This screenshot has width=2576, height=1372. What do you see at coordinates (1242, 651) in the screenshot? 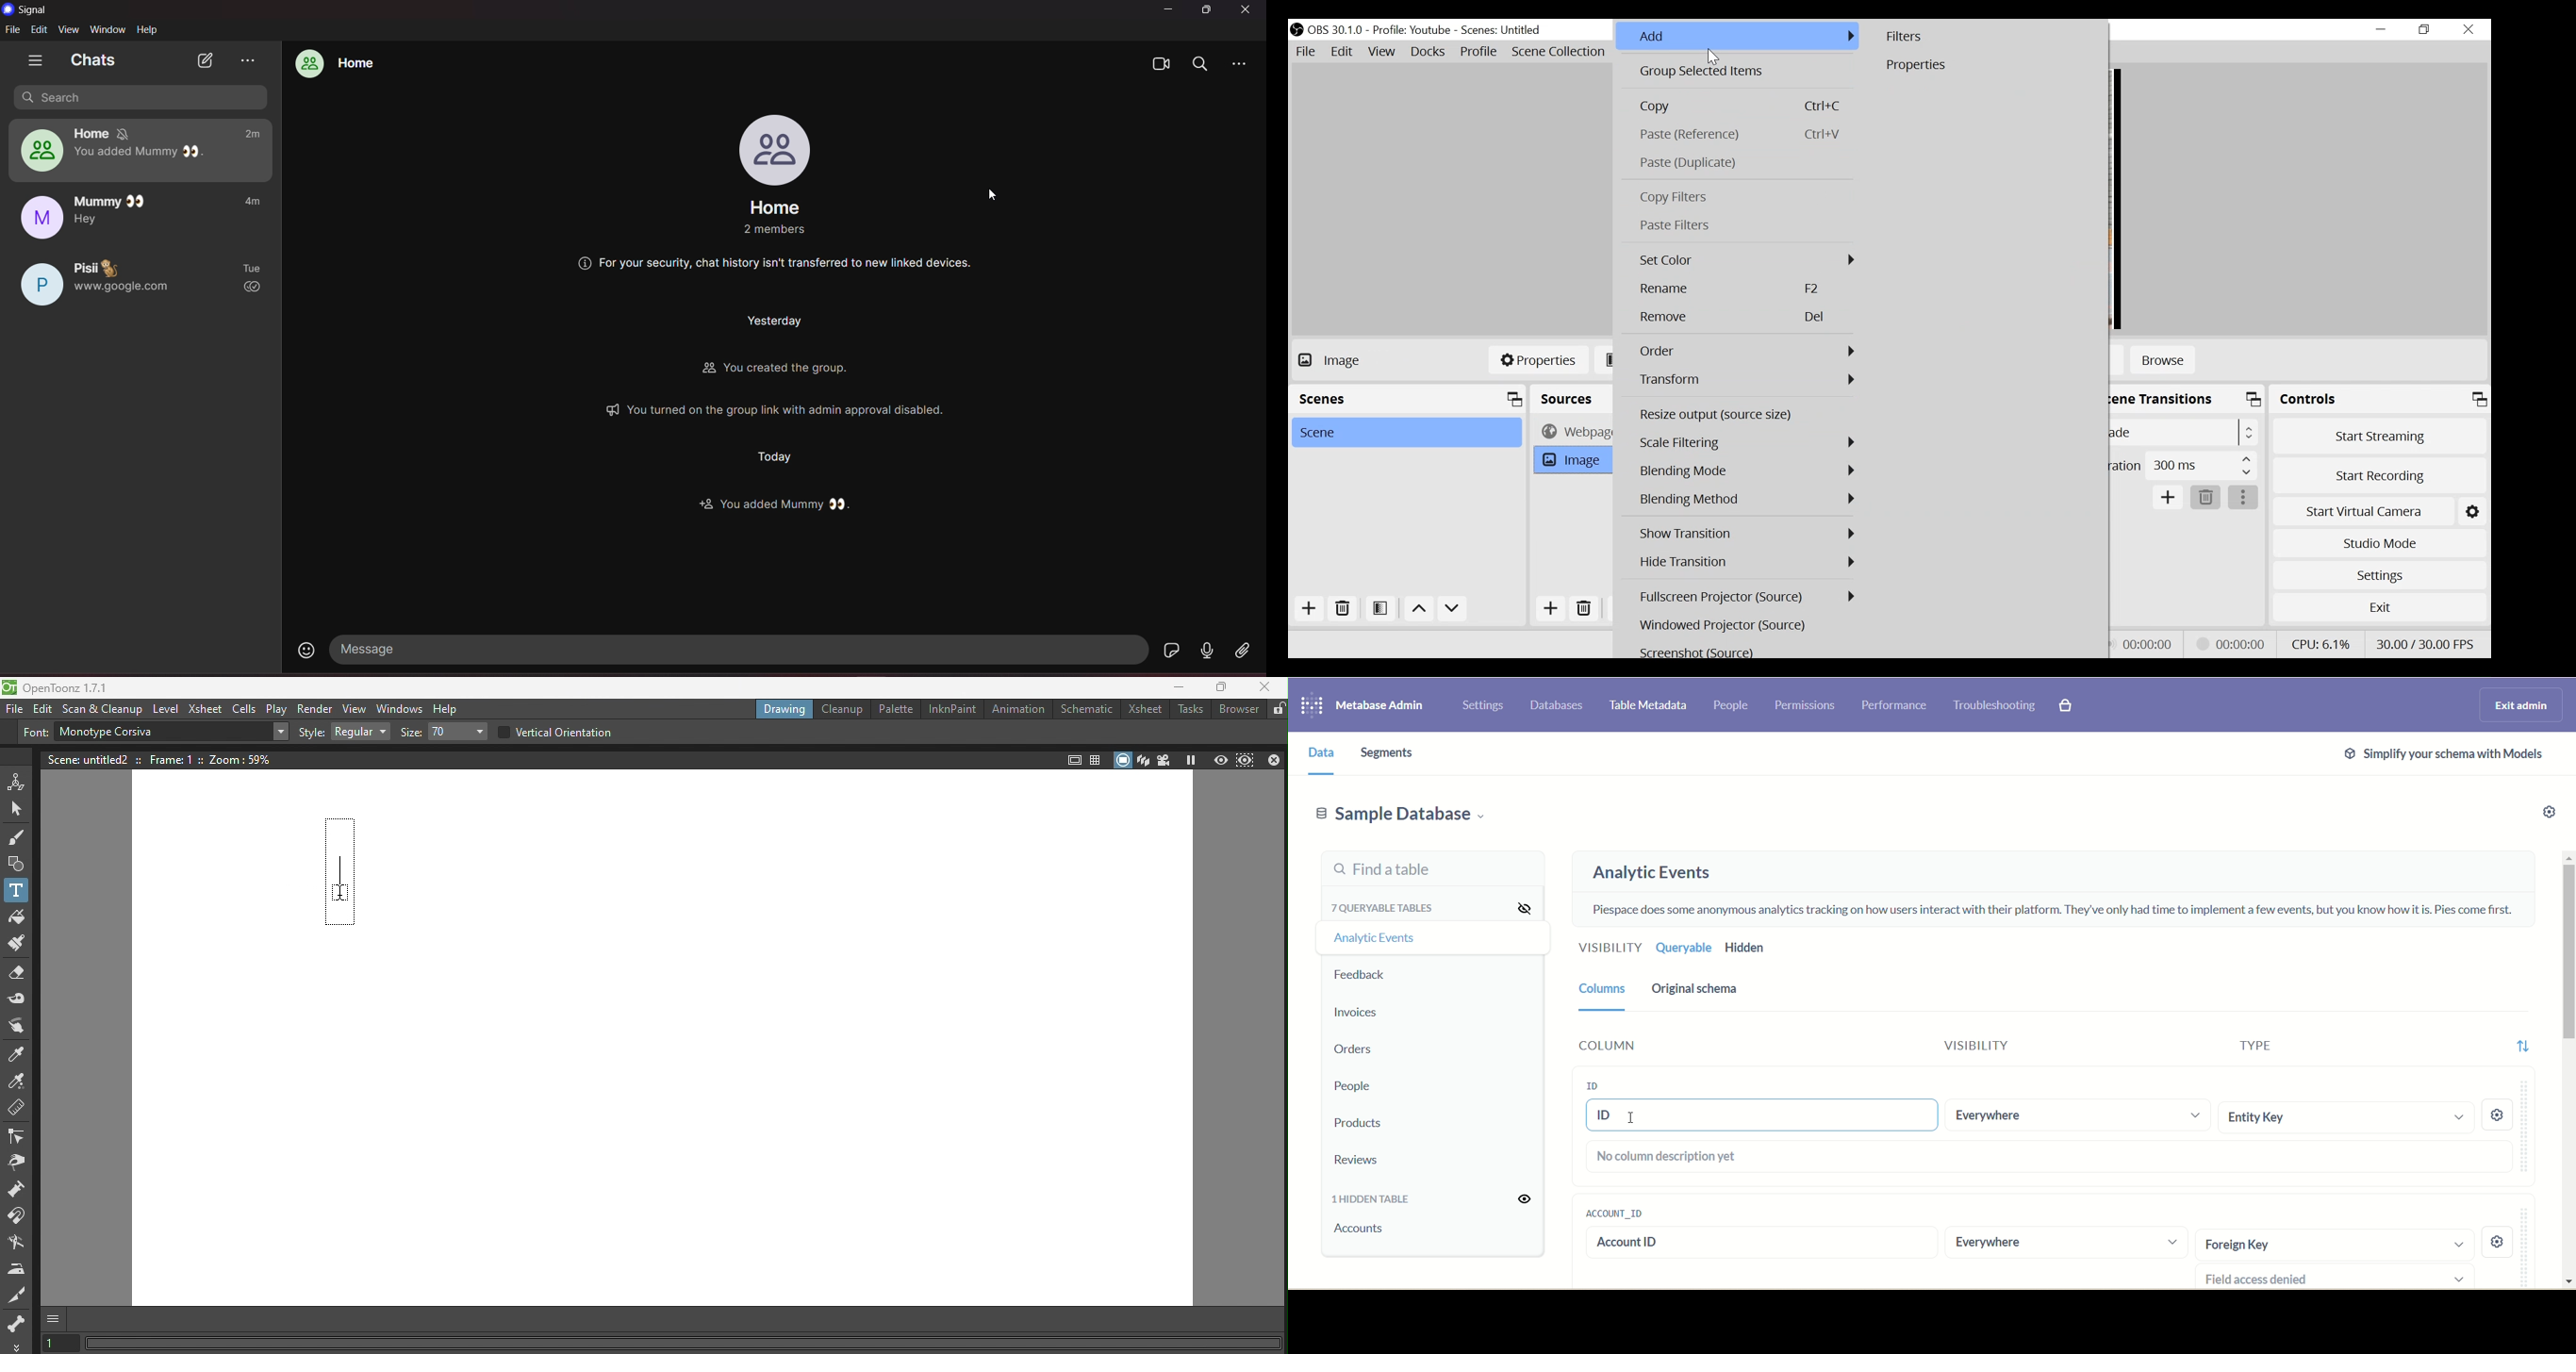
I see `file share` at bounding box center [1242, 651].